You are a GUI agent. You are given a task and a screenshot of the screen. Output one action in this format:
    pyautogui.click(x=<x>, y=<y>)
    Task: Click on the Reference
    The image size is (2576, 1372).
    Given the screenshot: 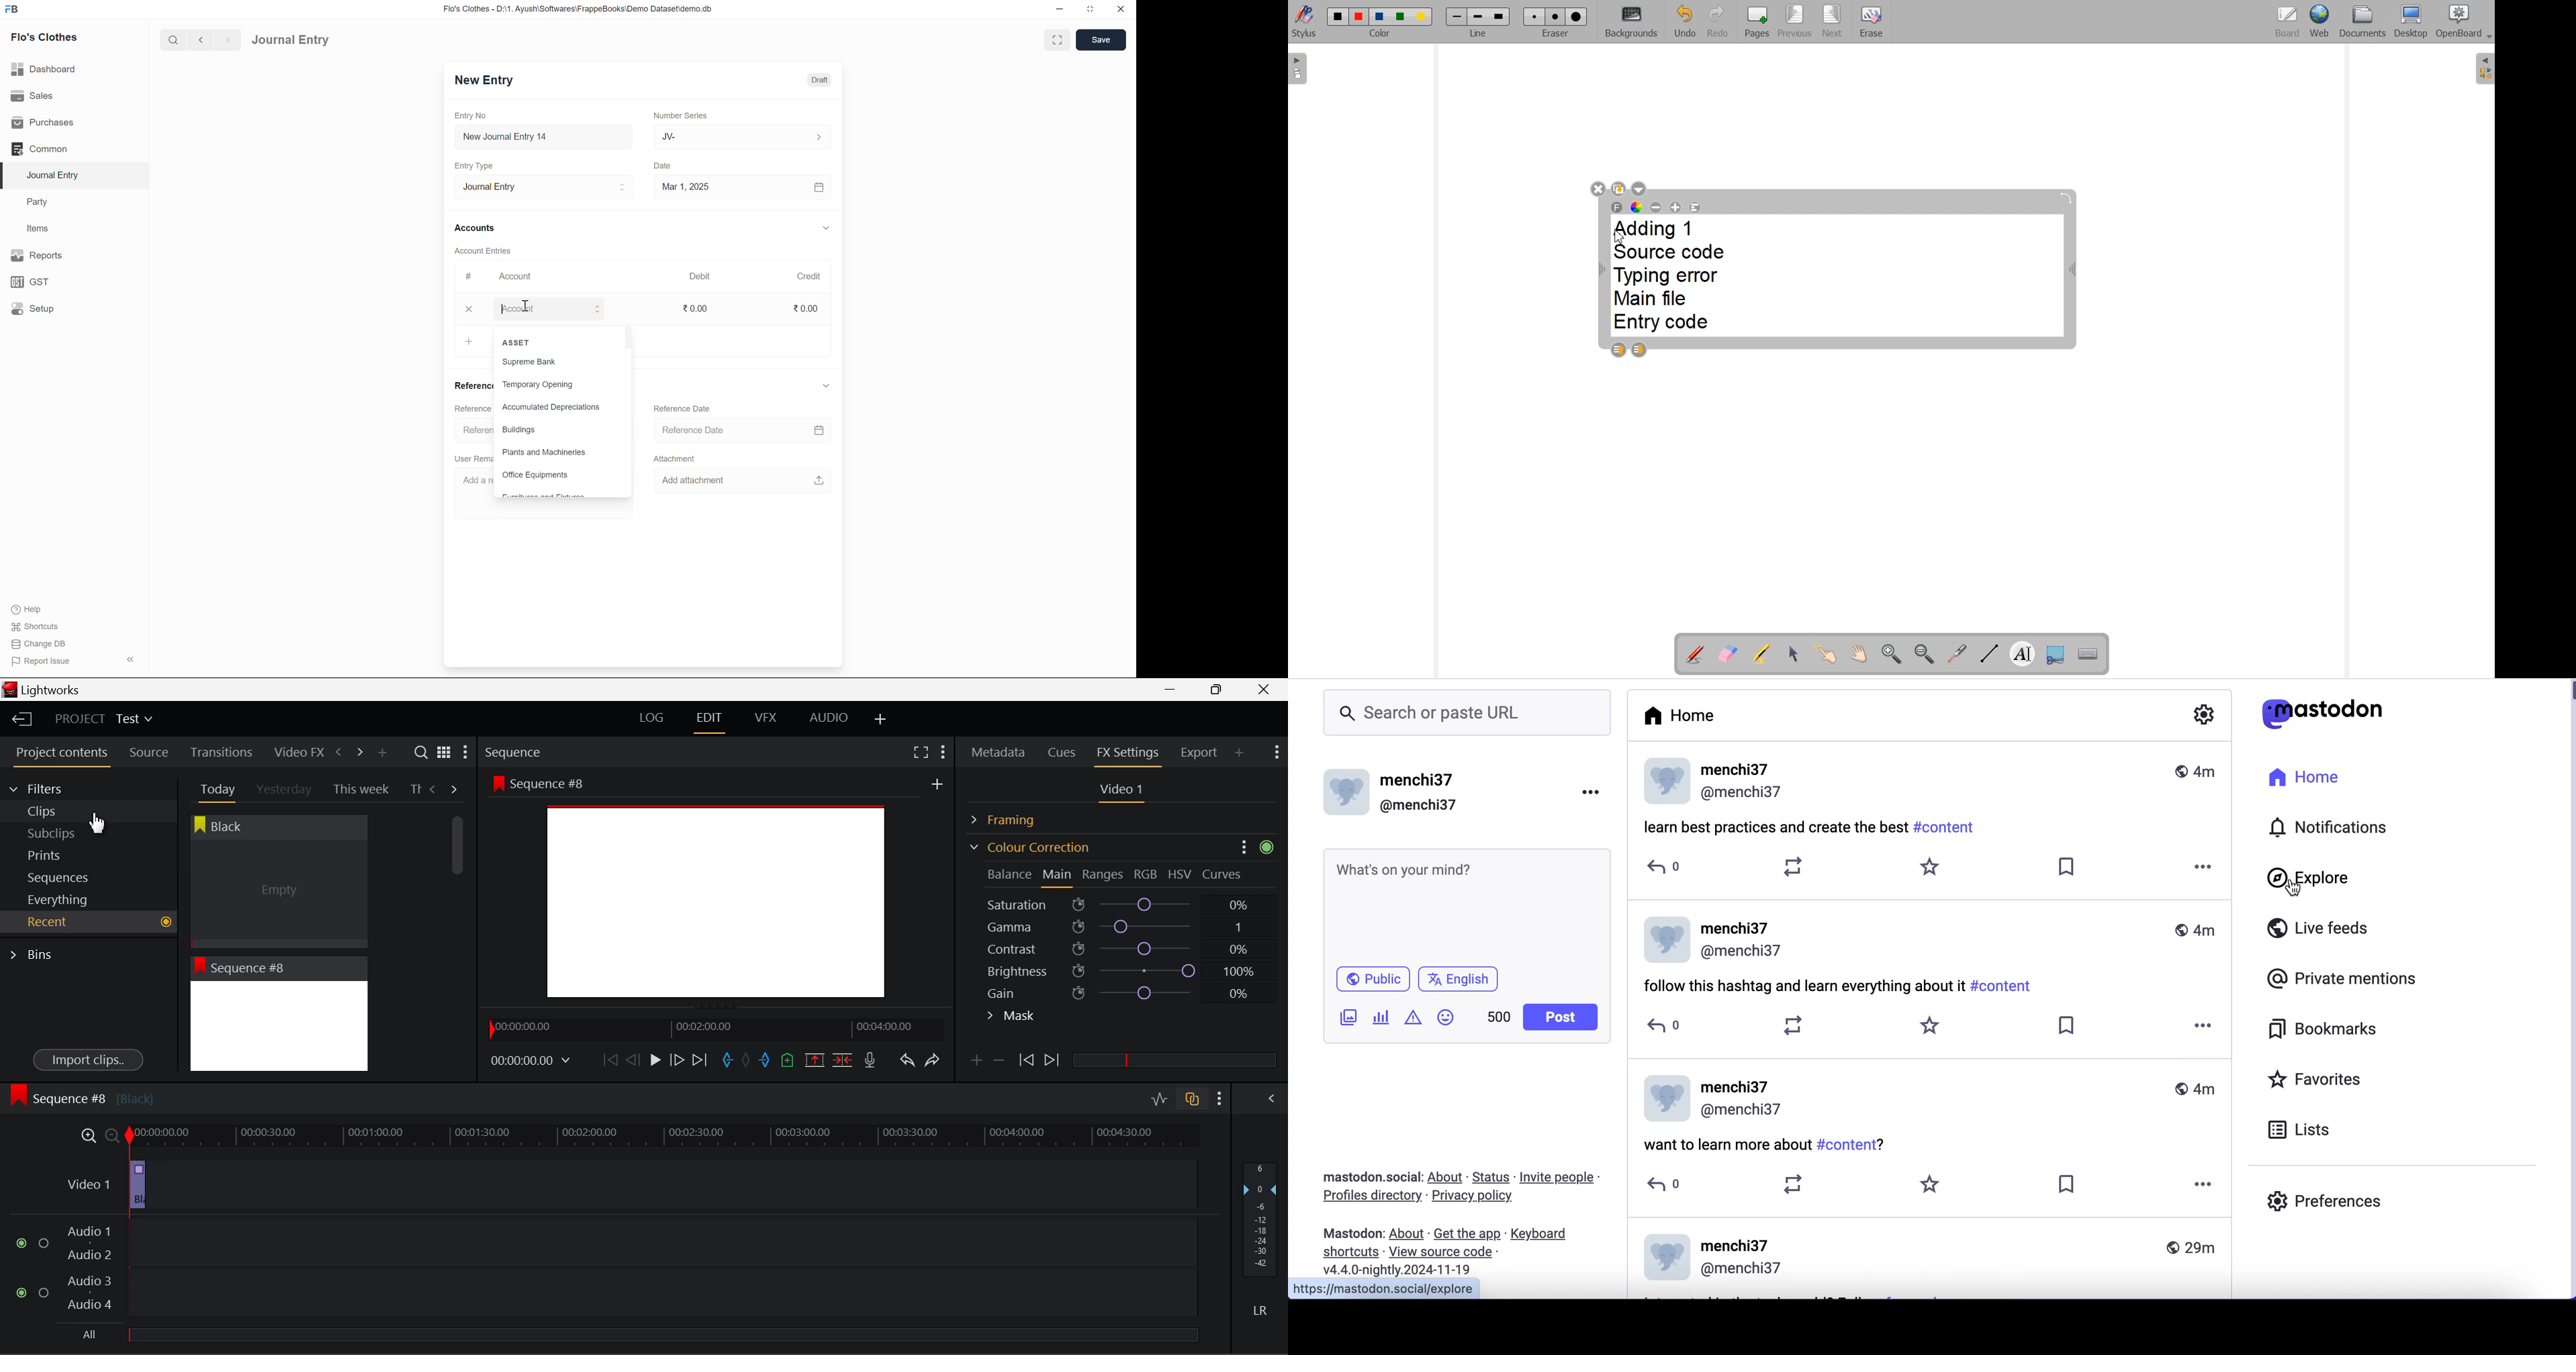 What is the action you would take?
    pyautogui.click(x=471, y=409)
    